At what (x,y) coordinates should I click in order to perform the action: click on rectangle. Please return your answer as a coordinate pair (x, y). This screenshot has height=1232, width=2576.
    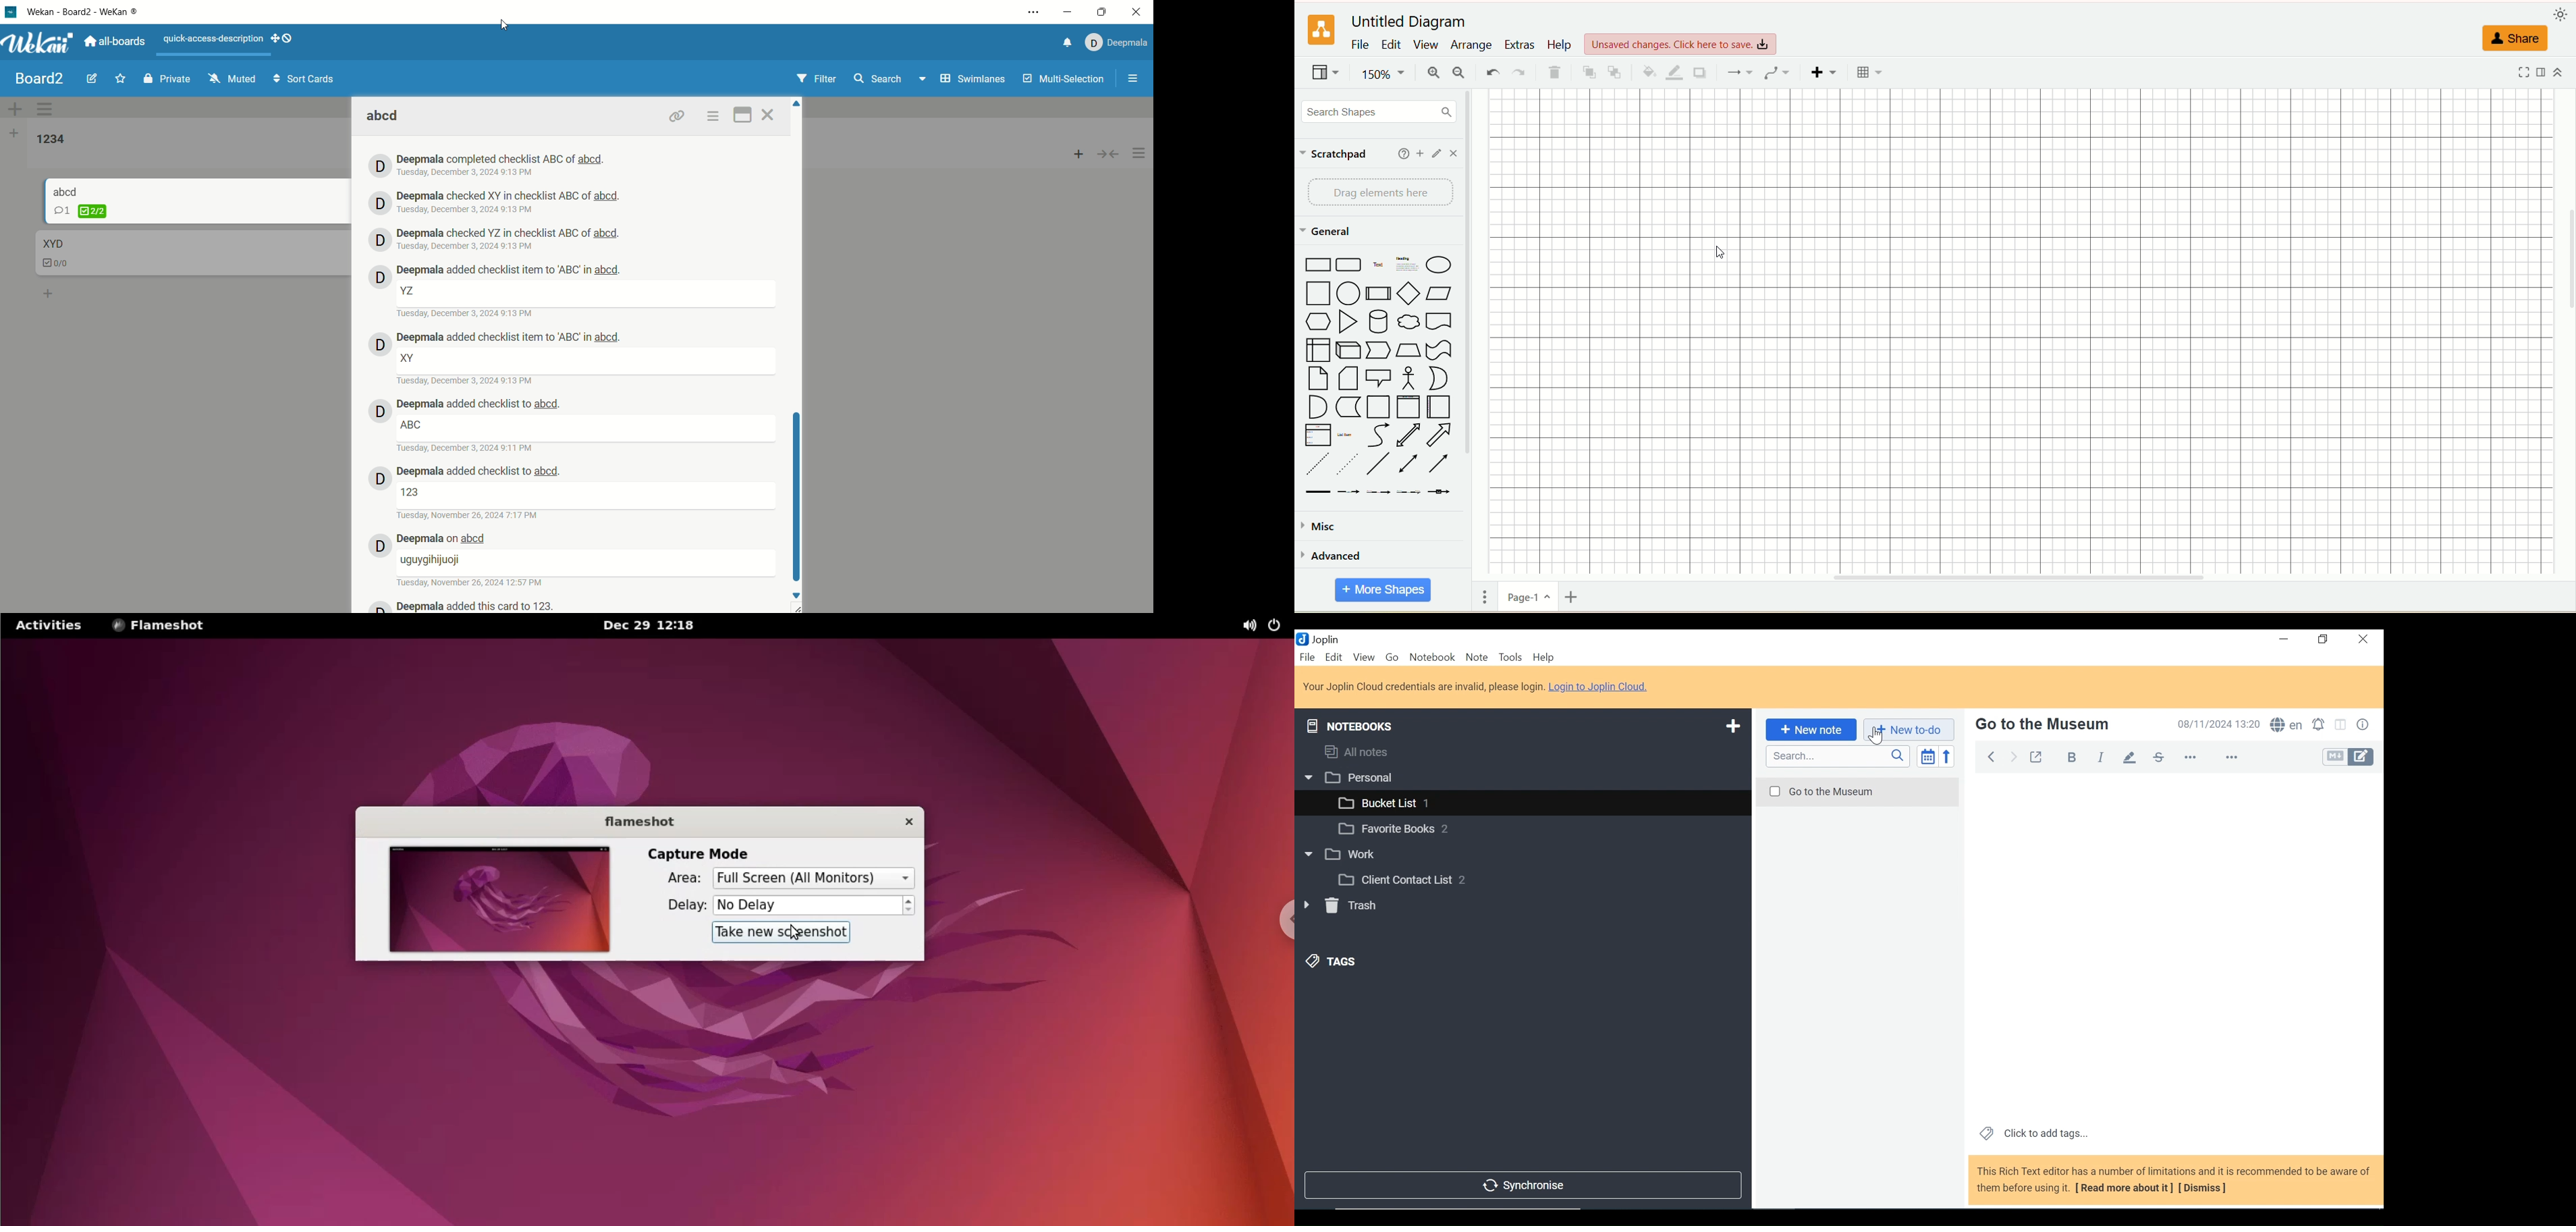
    Looking at the image, I should click on (1317, 266).